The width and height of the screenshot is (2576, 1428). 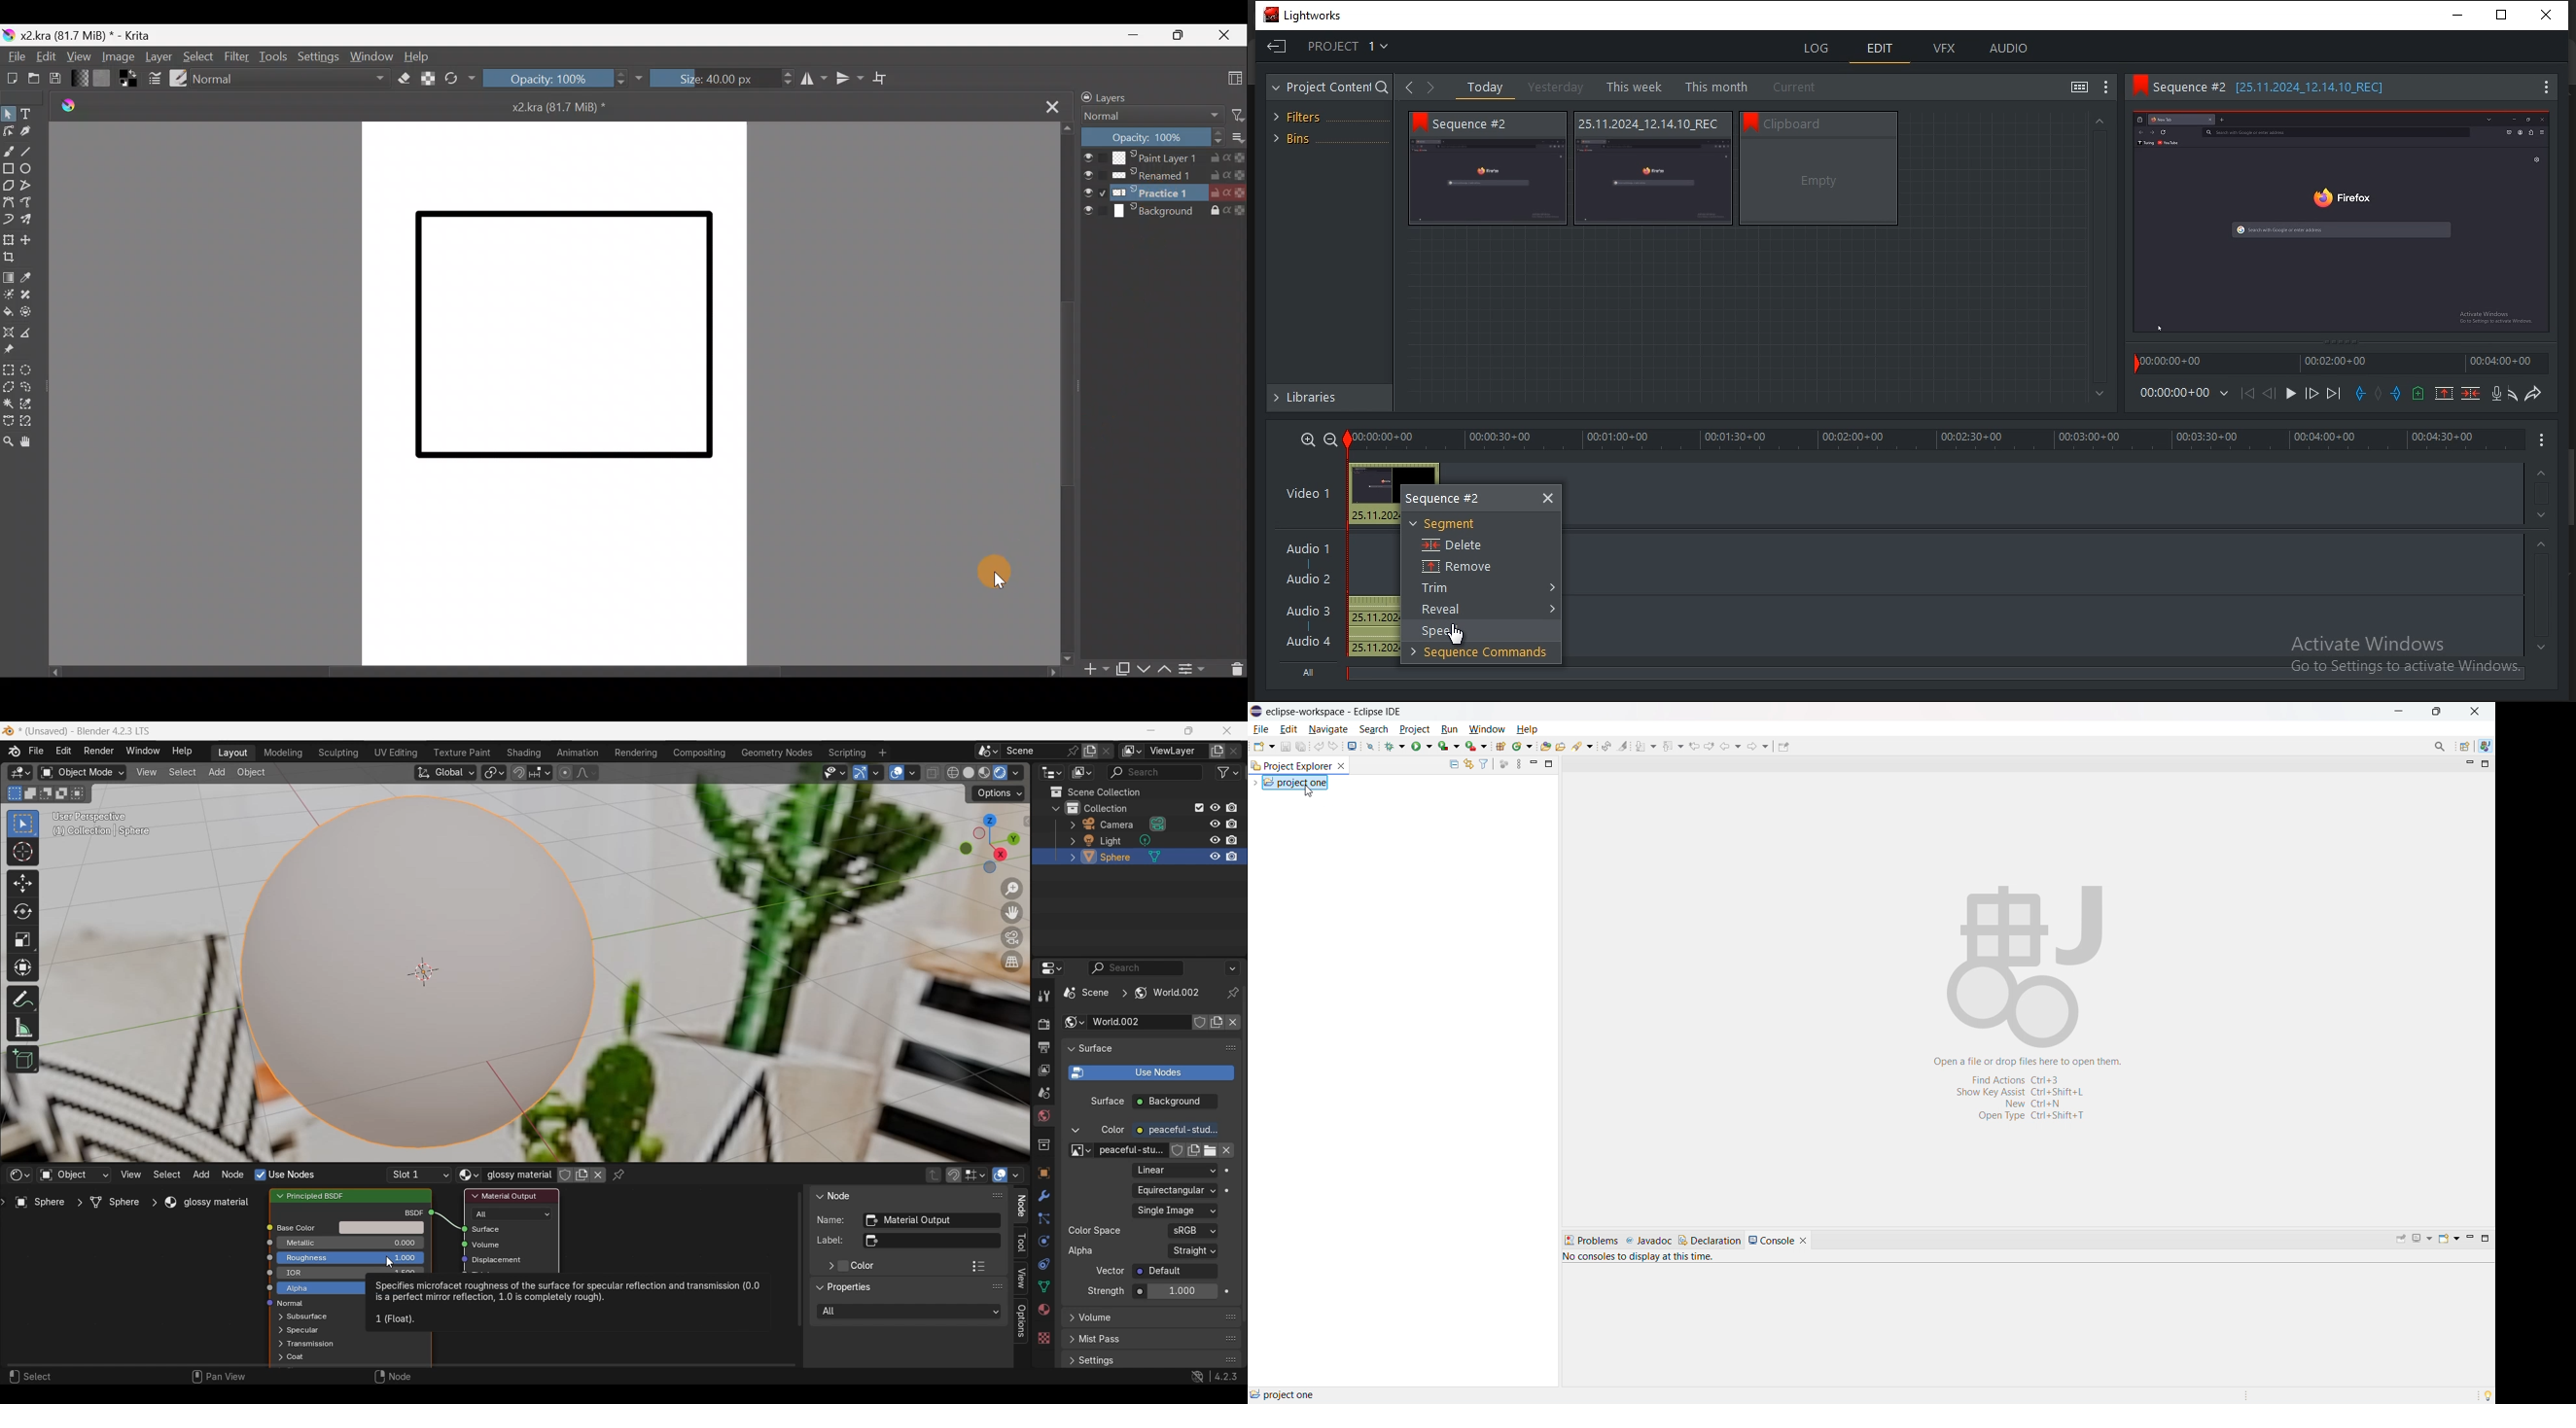 I want to click on All, so click(x=1311, y=672).